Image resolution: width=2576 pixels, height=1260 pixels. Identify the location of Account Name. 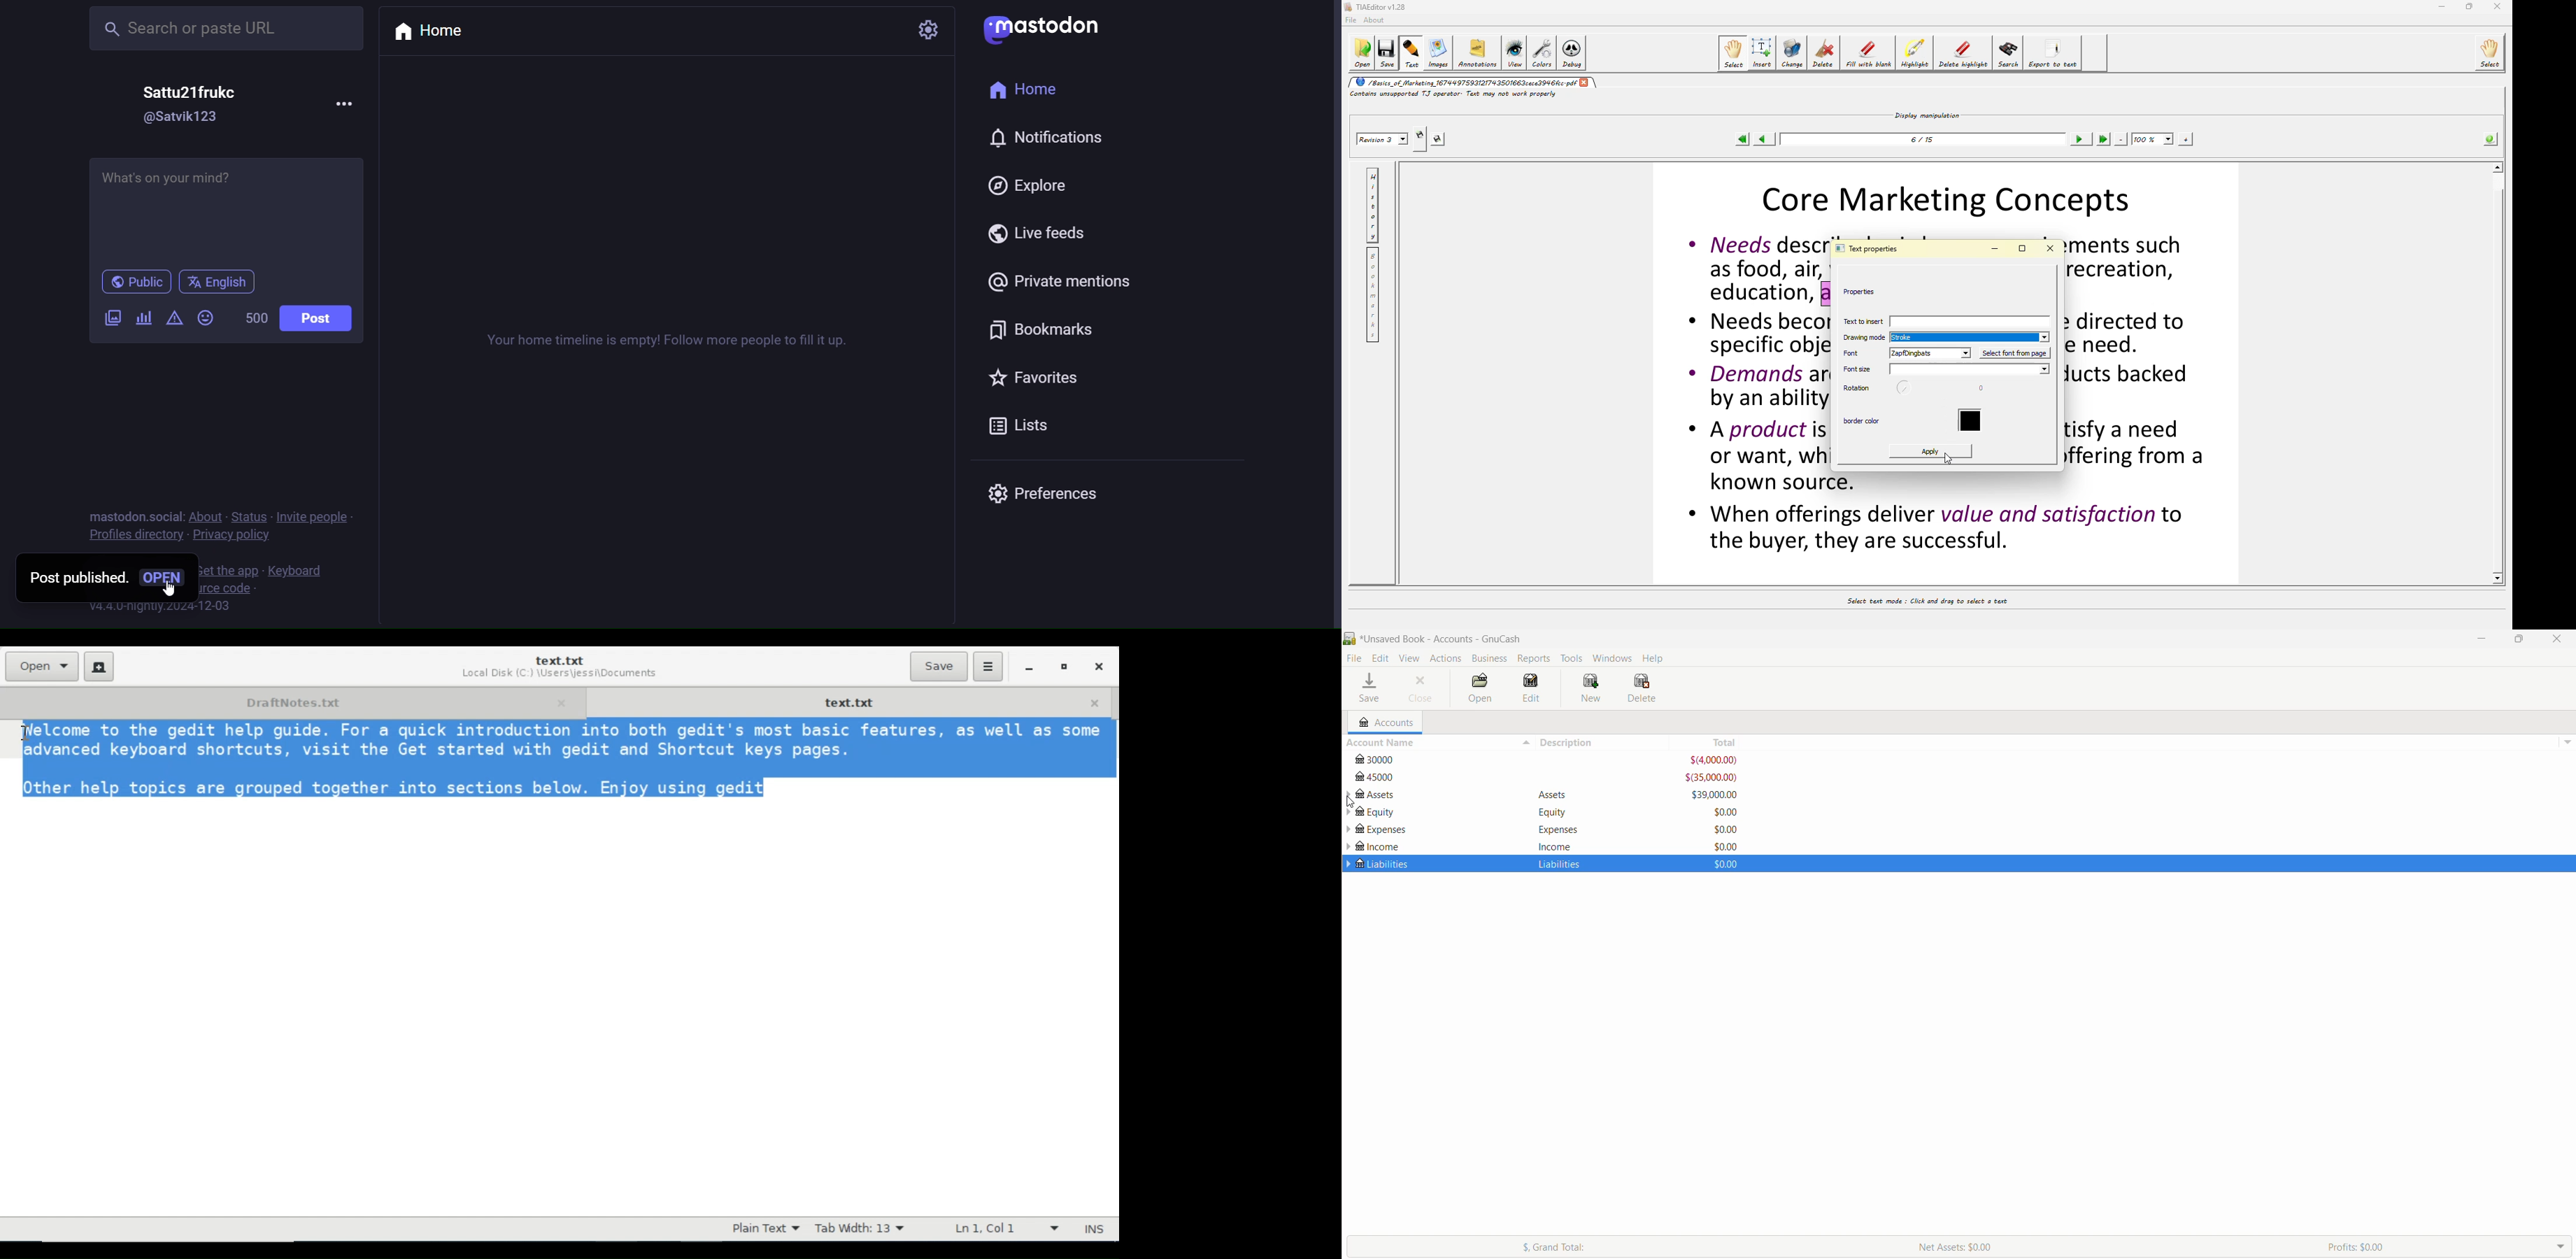
(1438, 743).